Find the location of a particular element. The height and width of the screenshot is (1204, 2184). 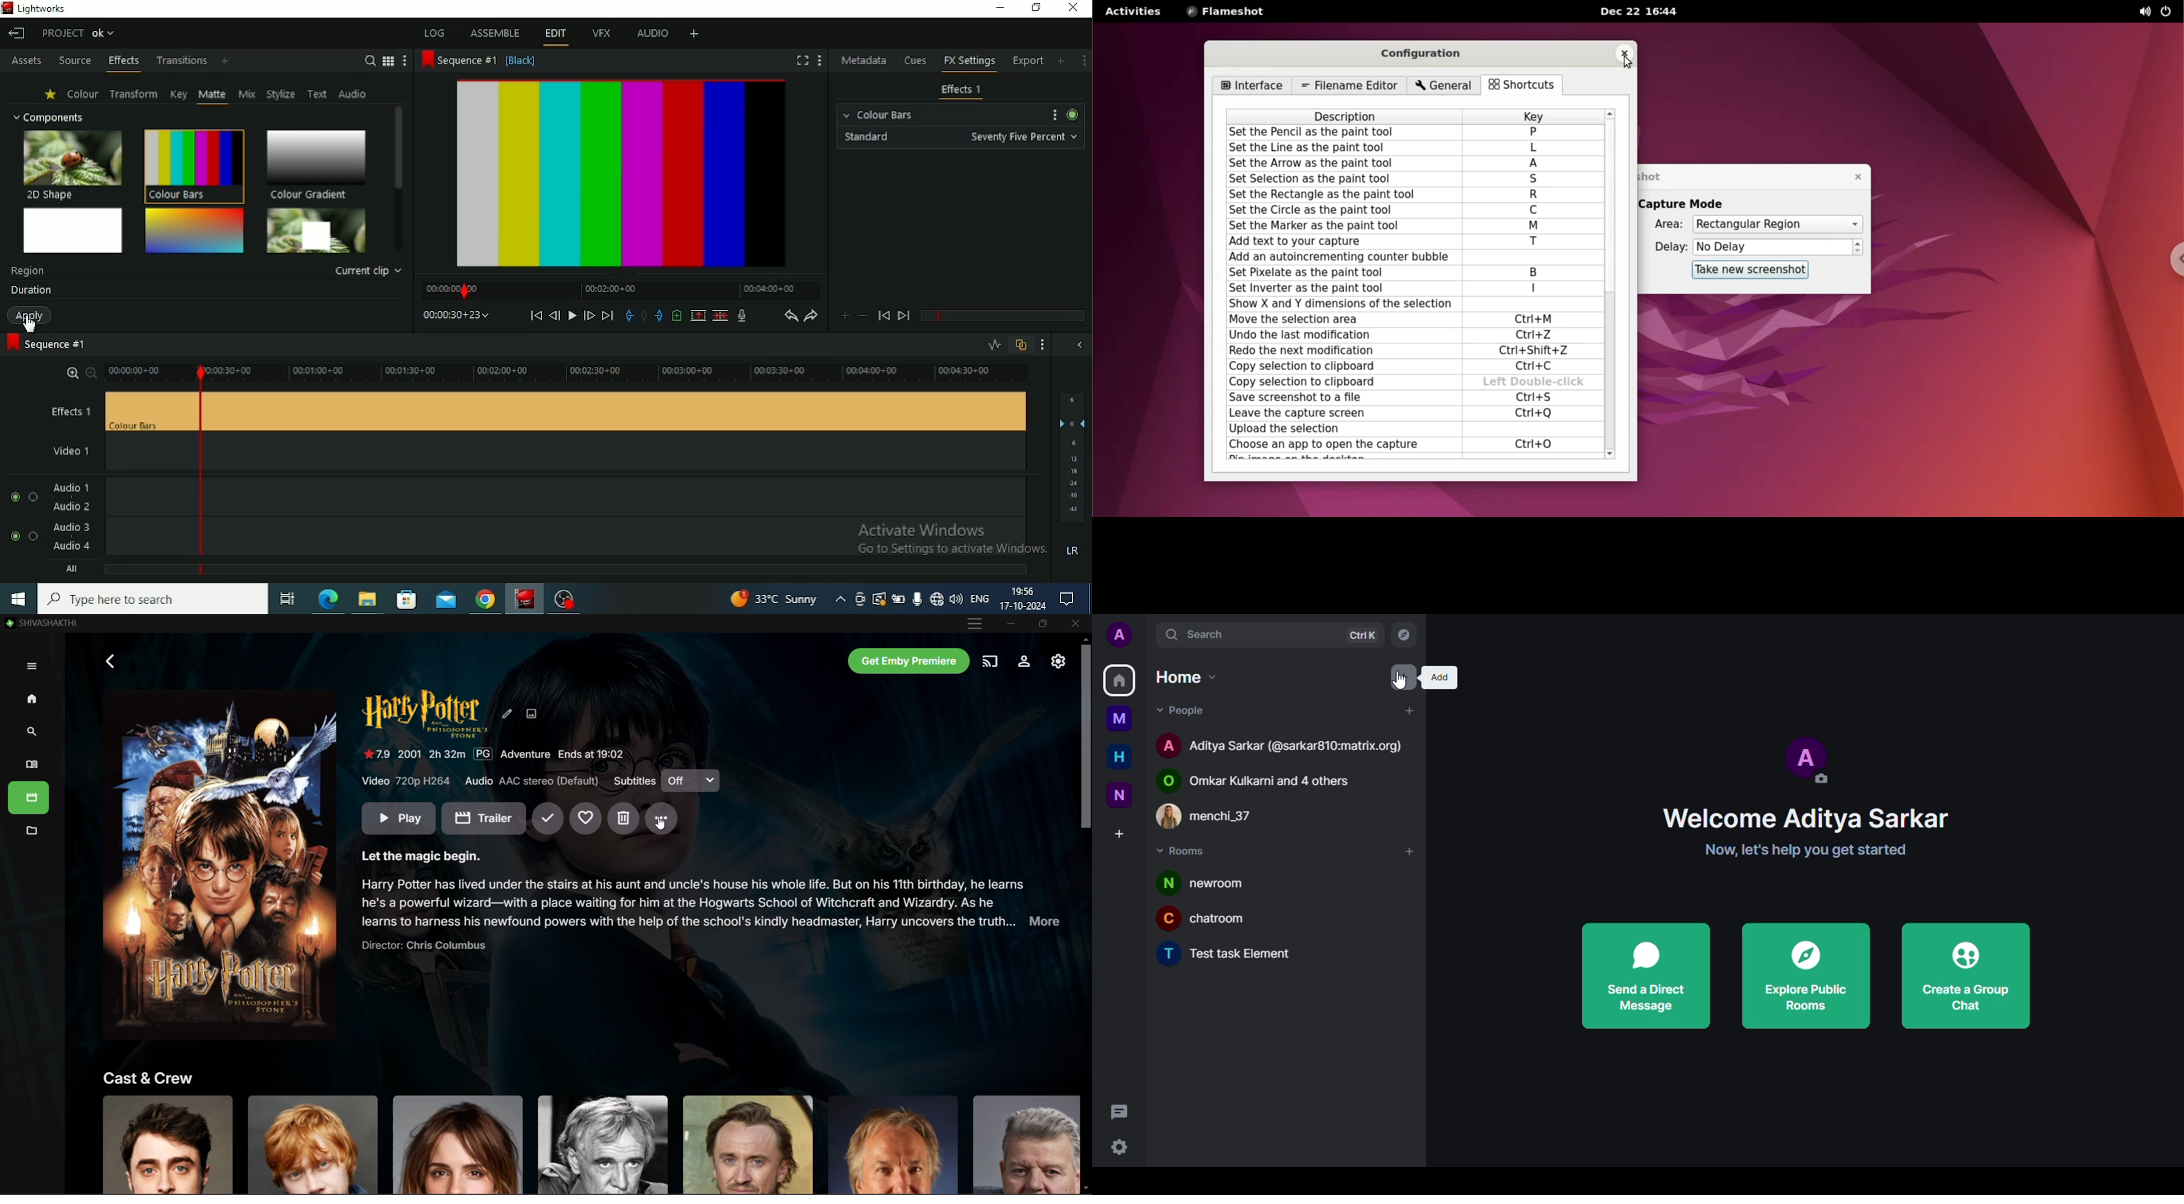

language is located at coordinates (979, 598).